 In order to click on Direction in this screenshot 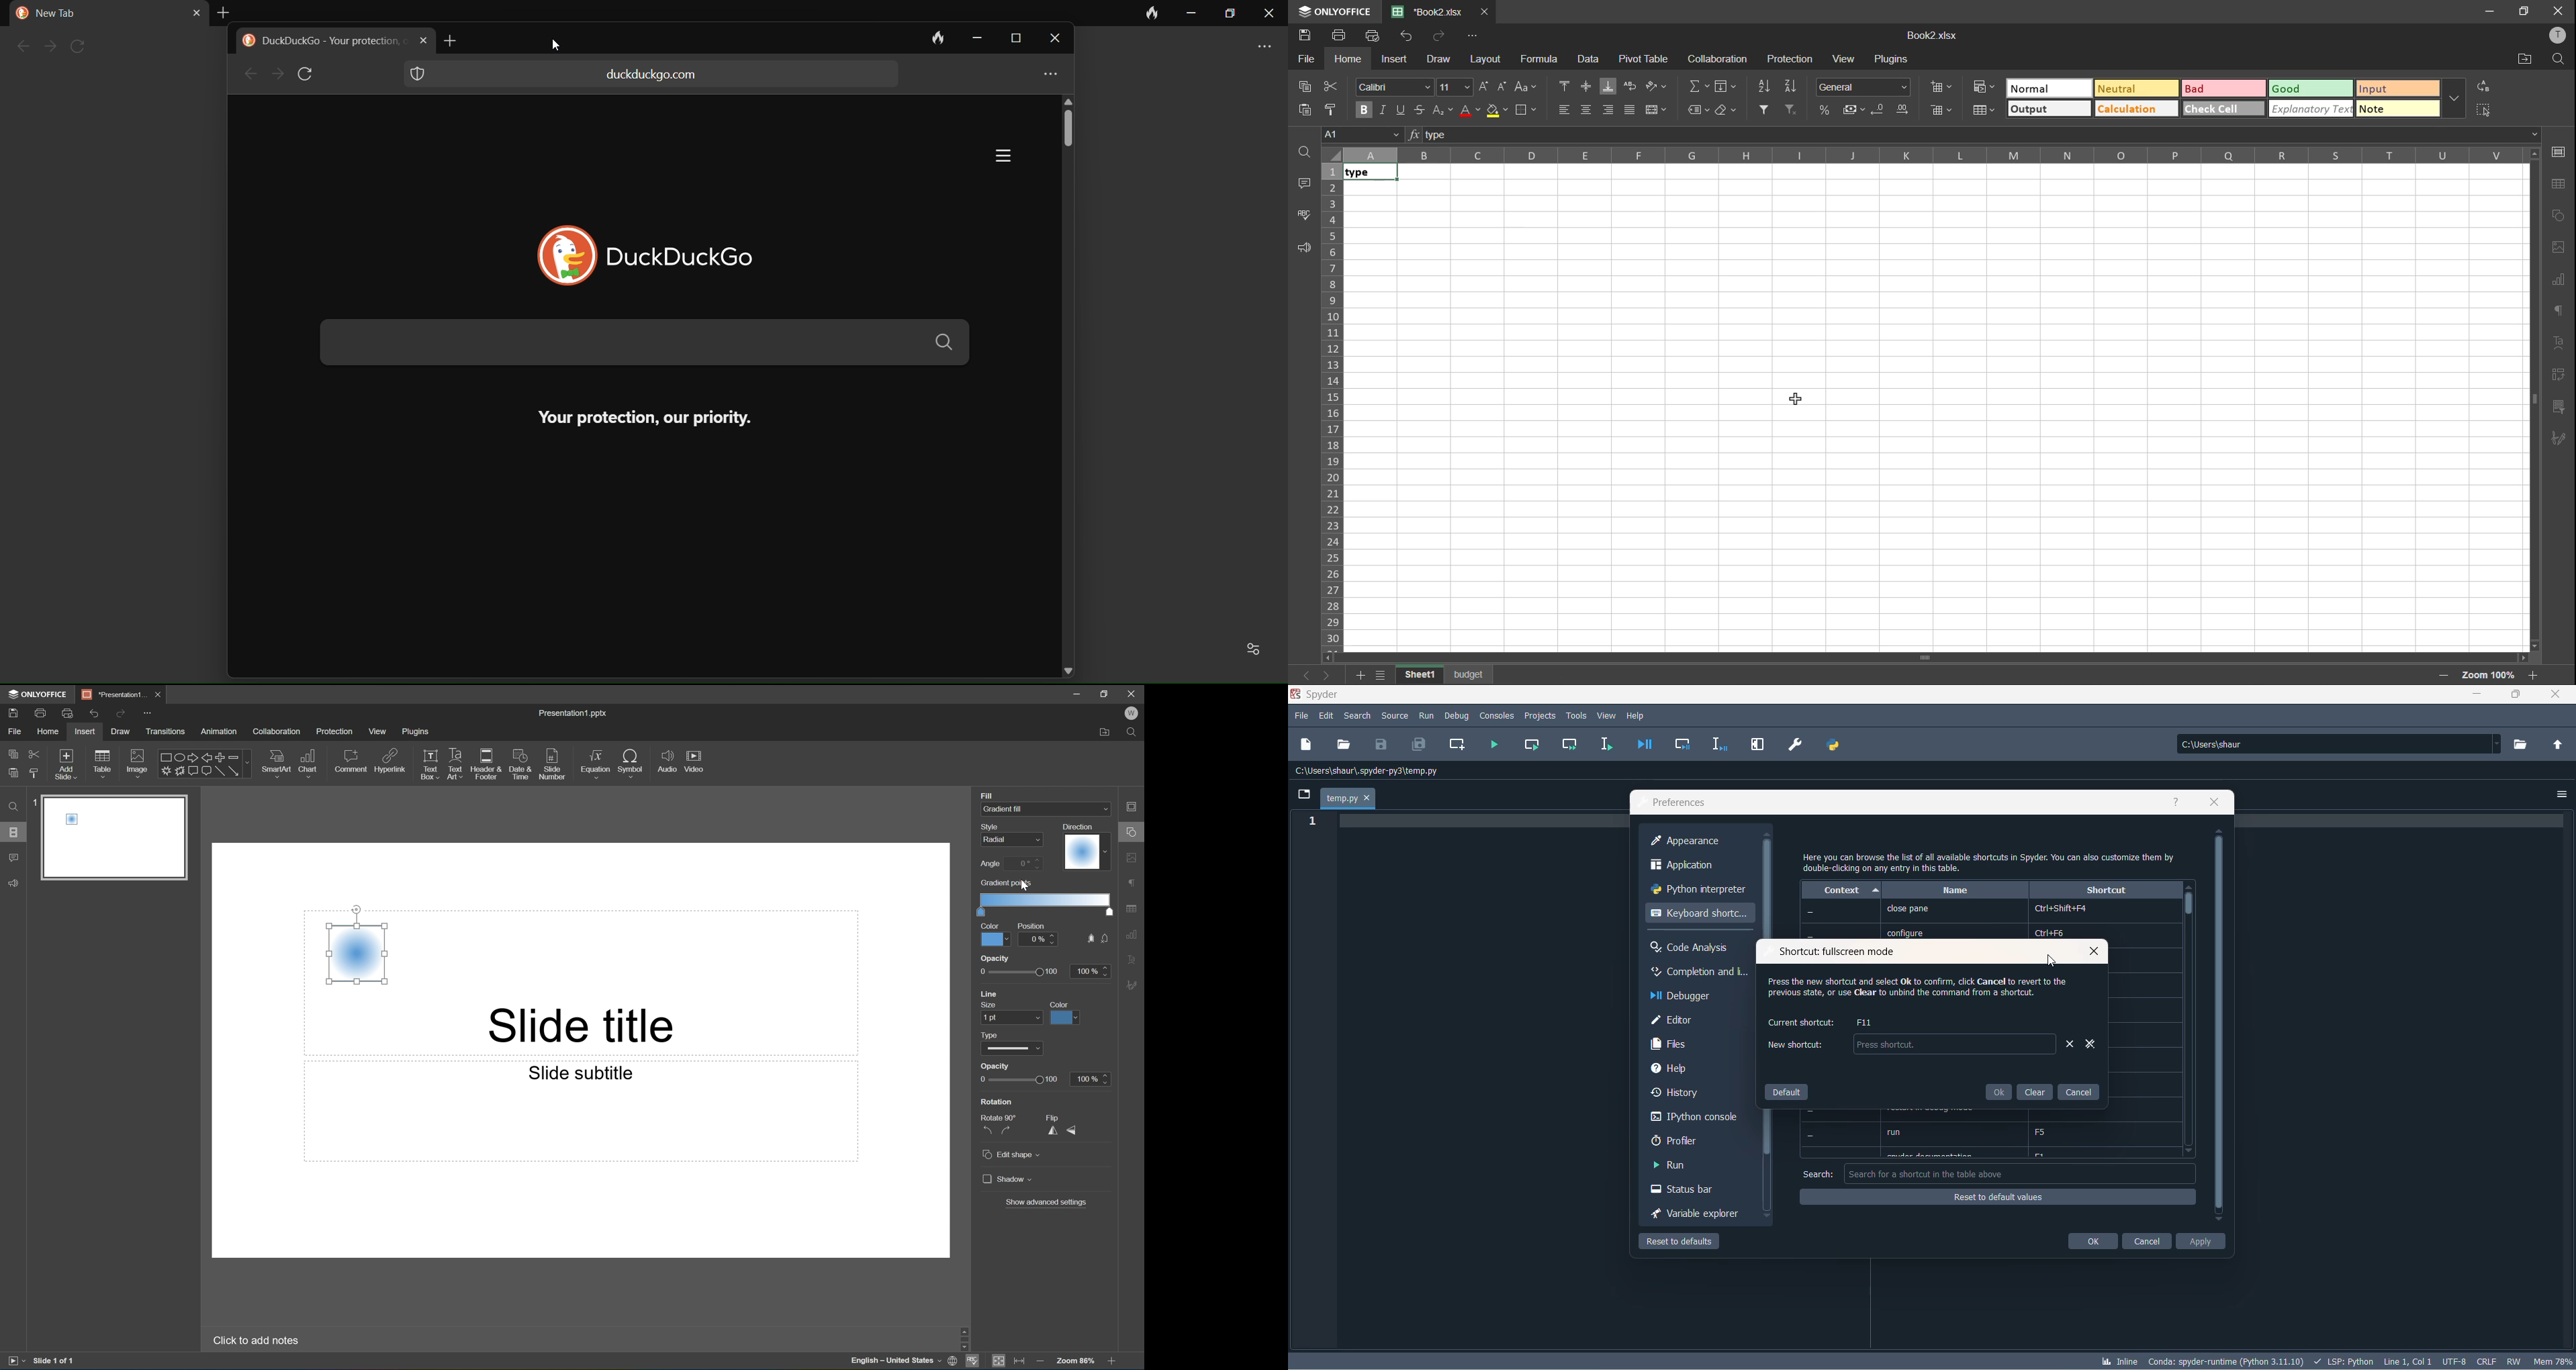, I will do `click(1086, 847)`.